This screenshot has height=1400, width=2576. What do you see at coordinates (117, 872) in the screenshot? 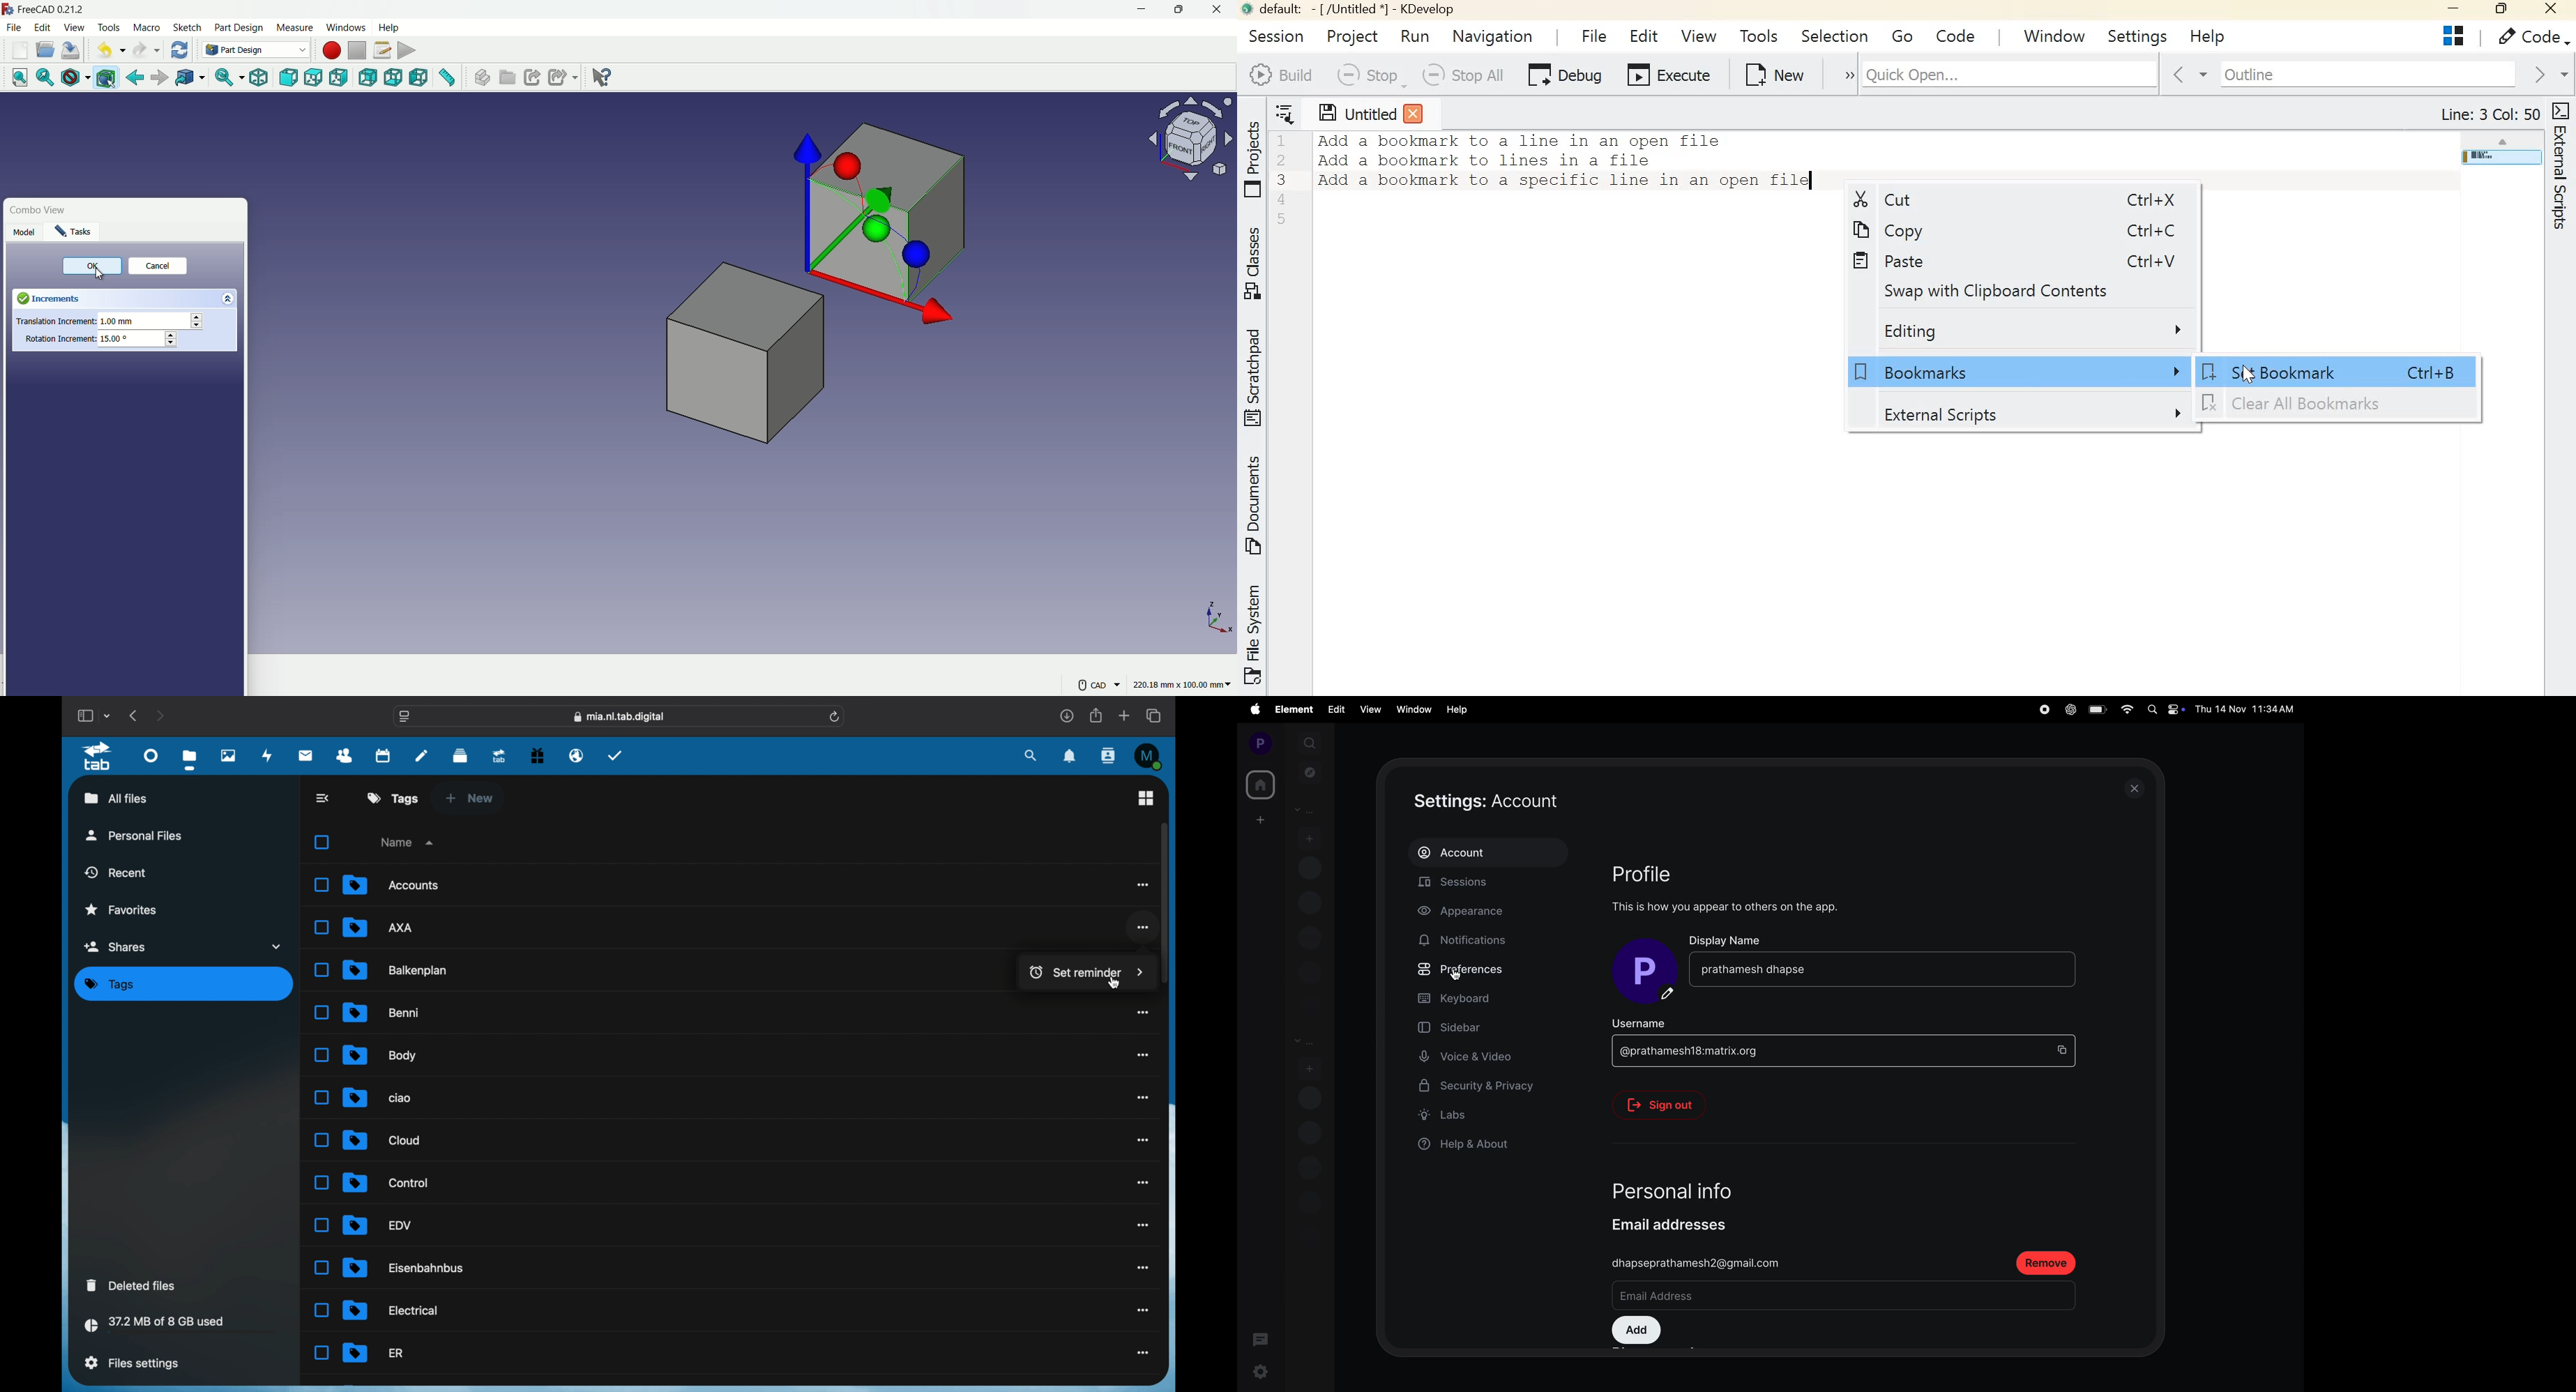
I see `recent` at bounding box center [117, 872].